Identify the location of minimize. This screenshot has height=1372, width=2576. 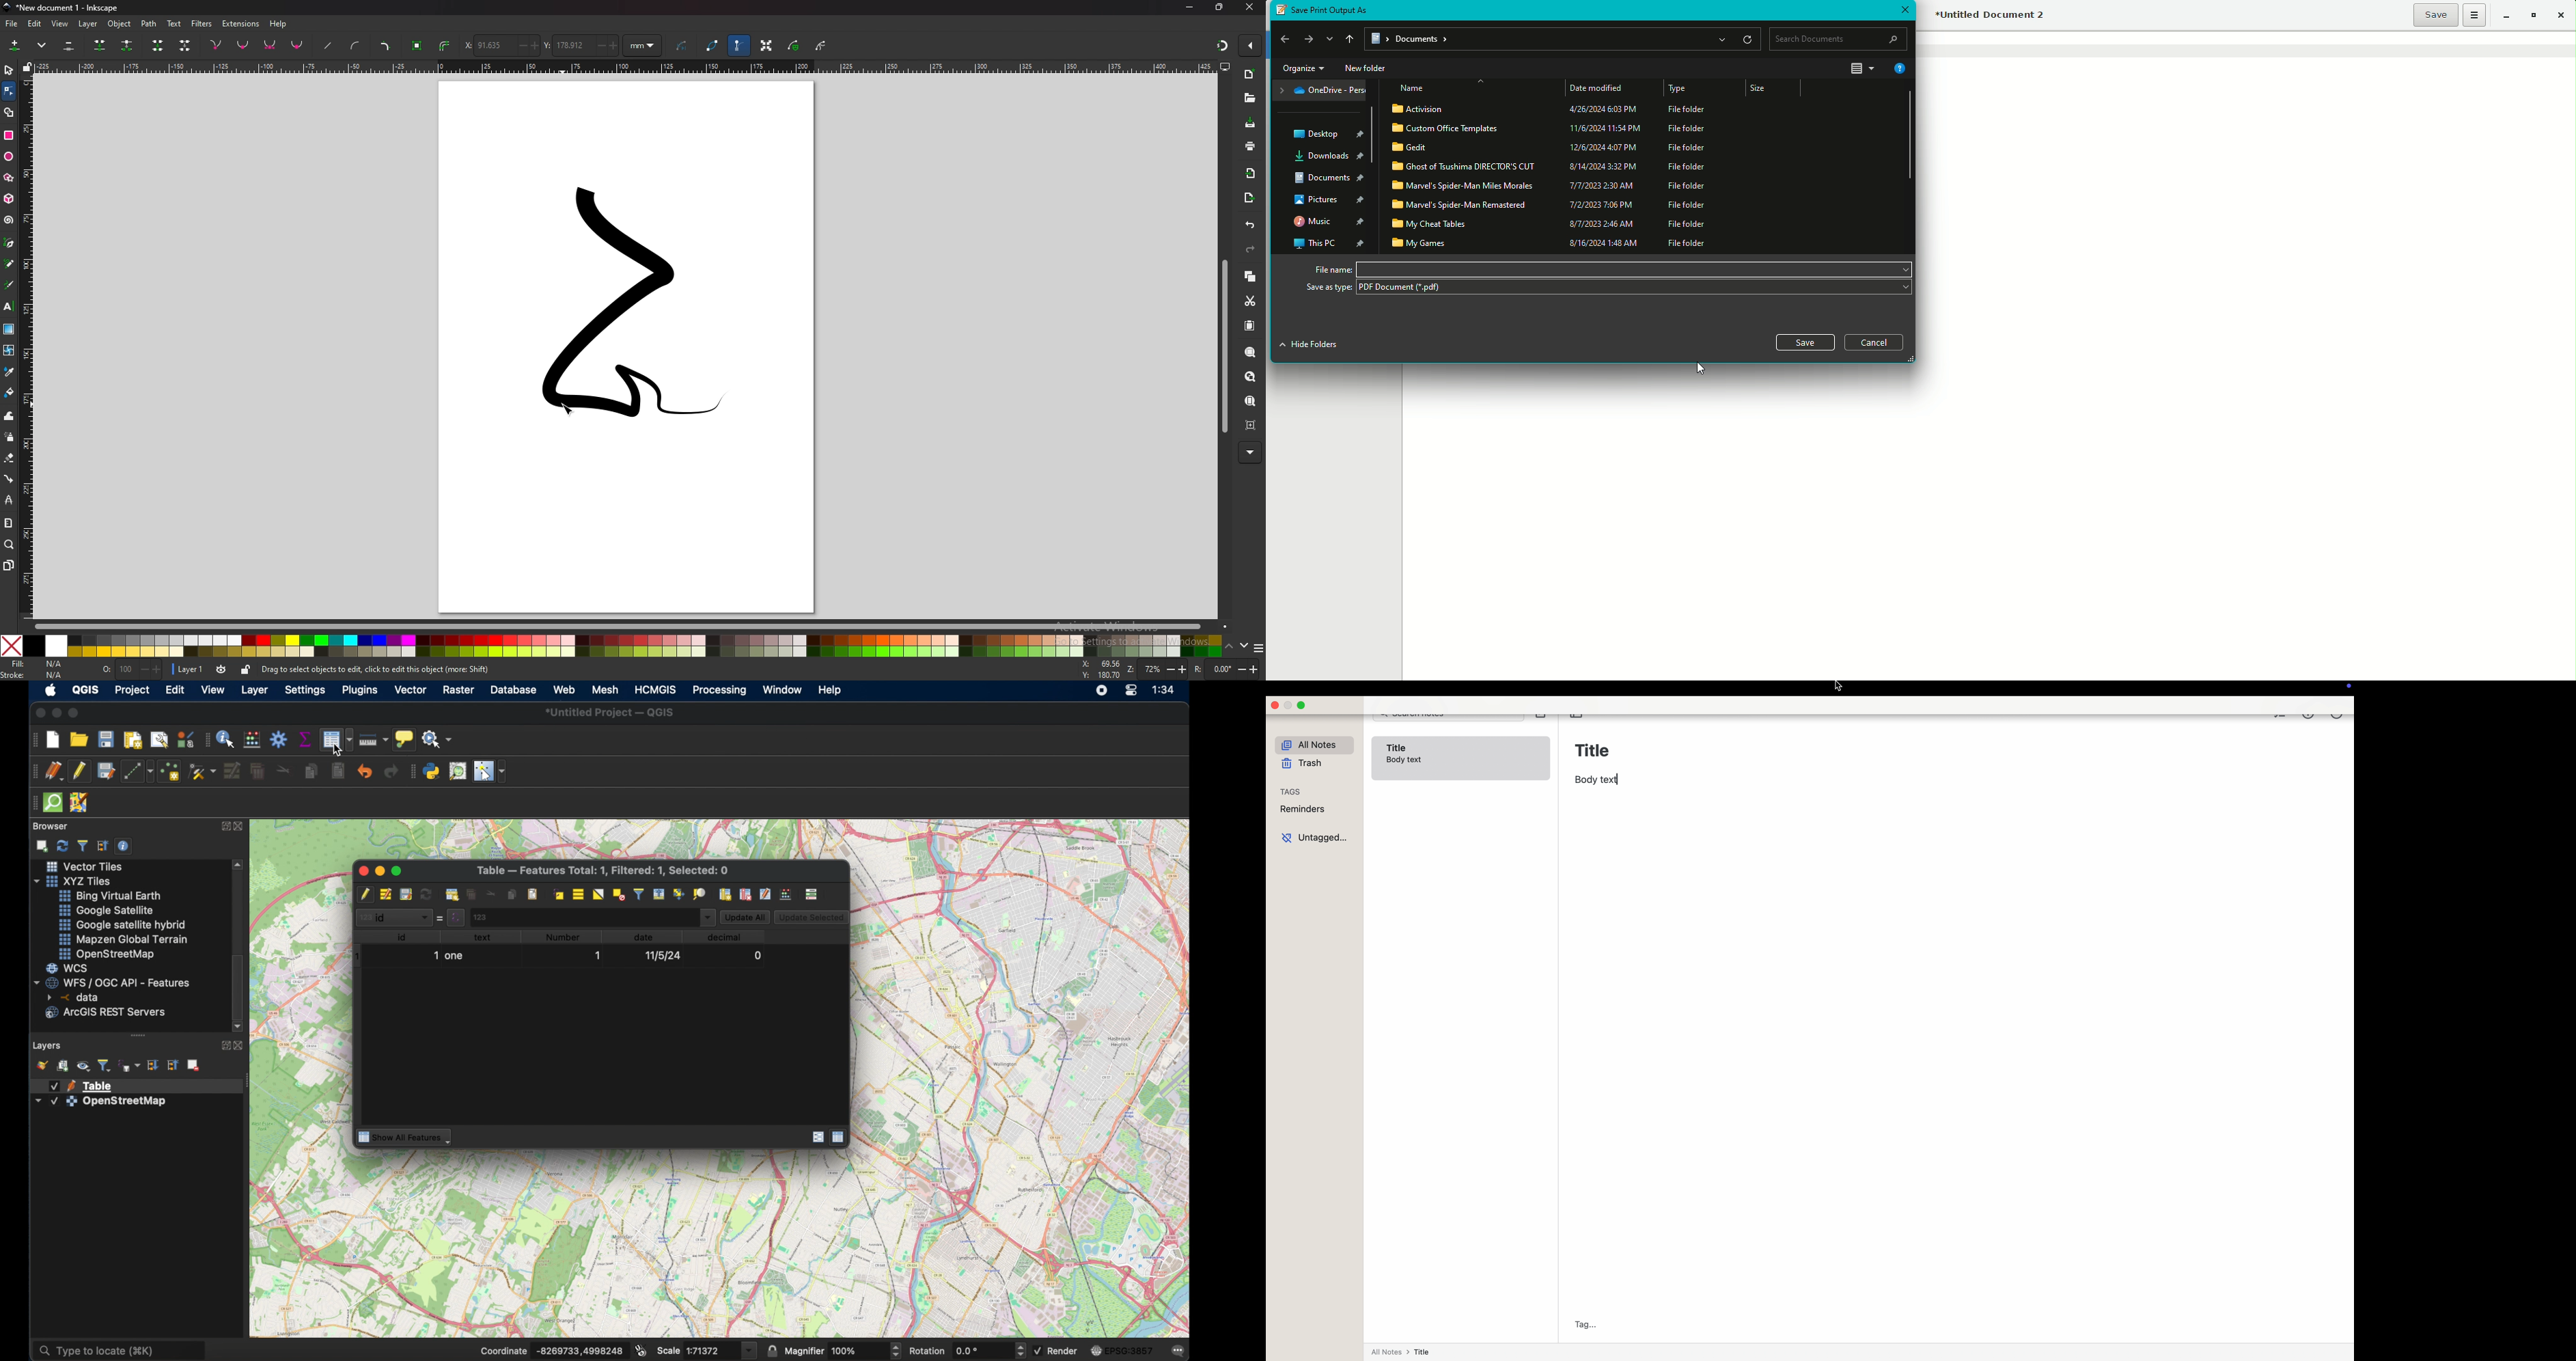
(56, 713).